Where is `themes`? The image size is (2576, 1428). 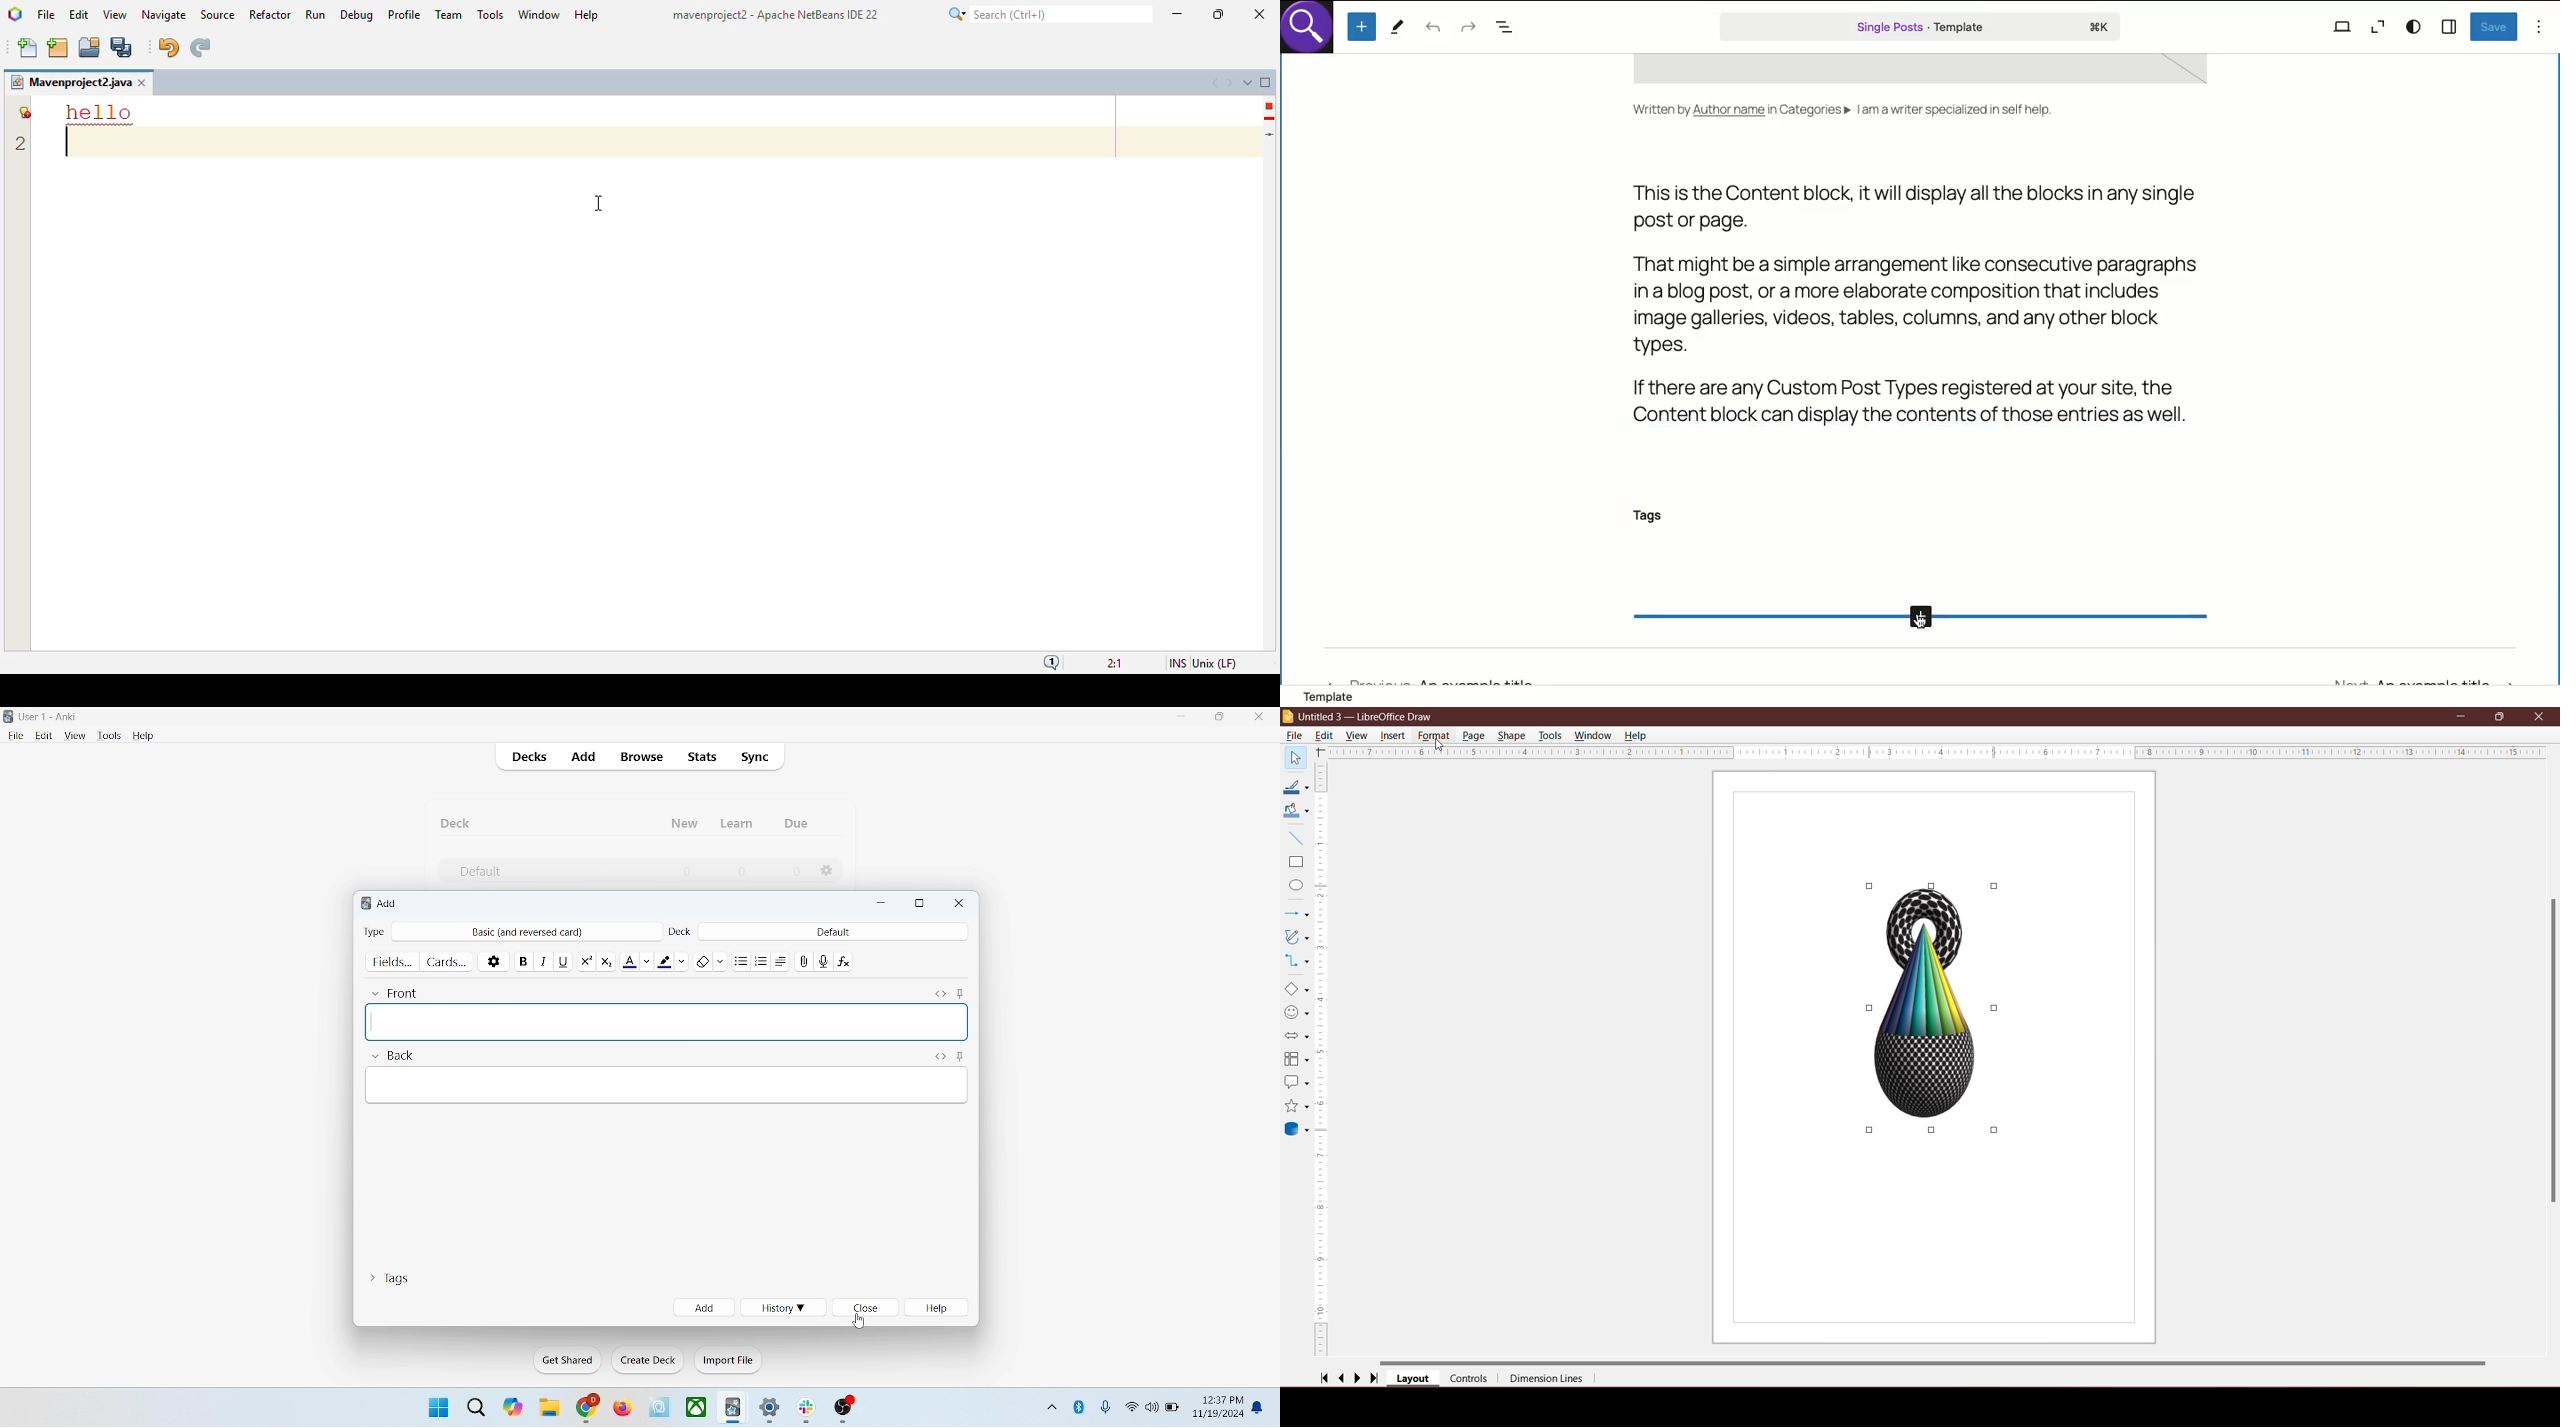 themes is located at coordinates (513, 1407).